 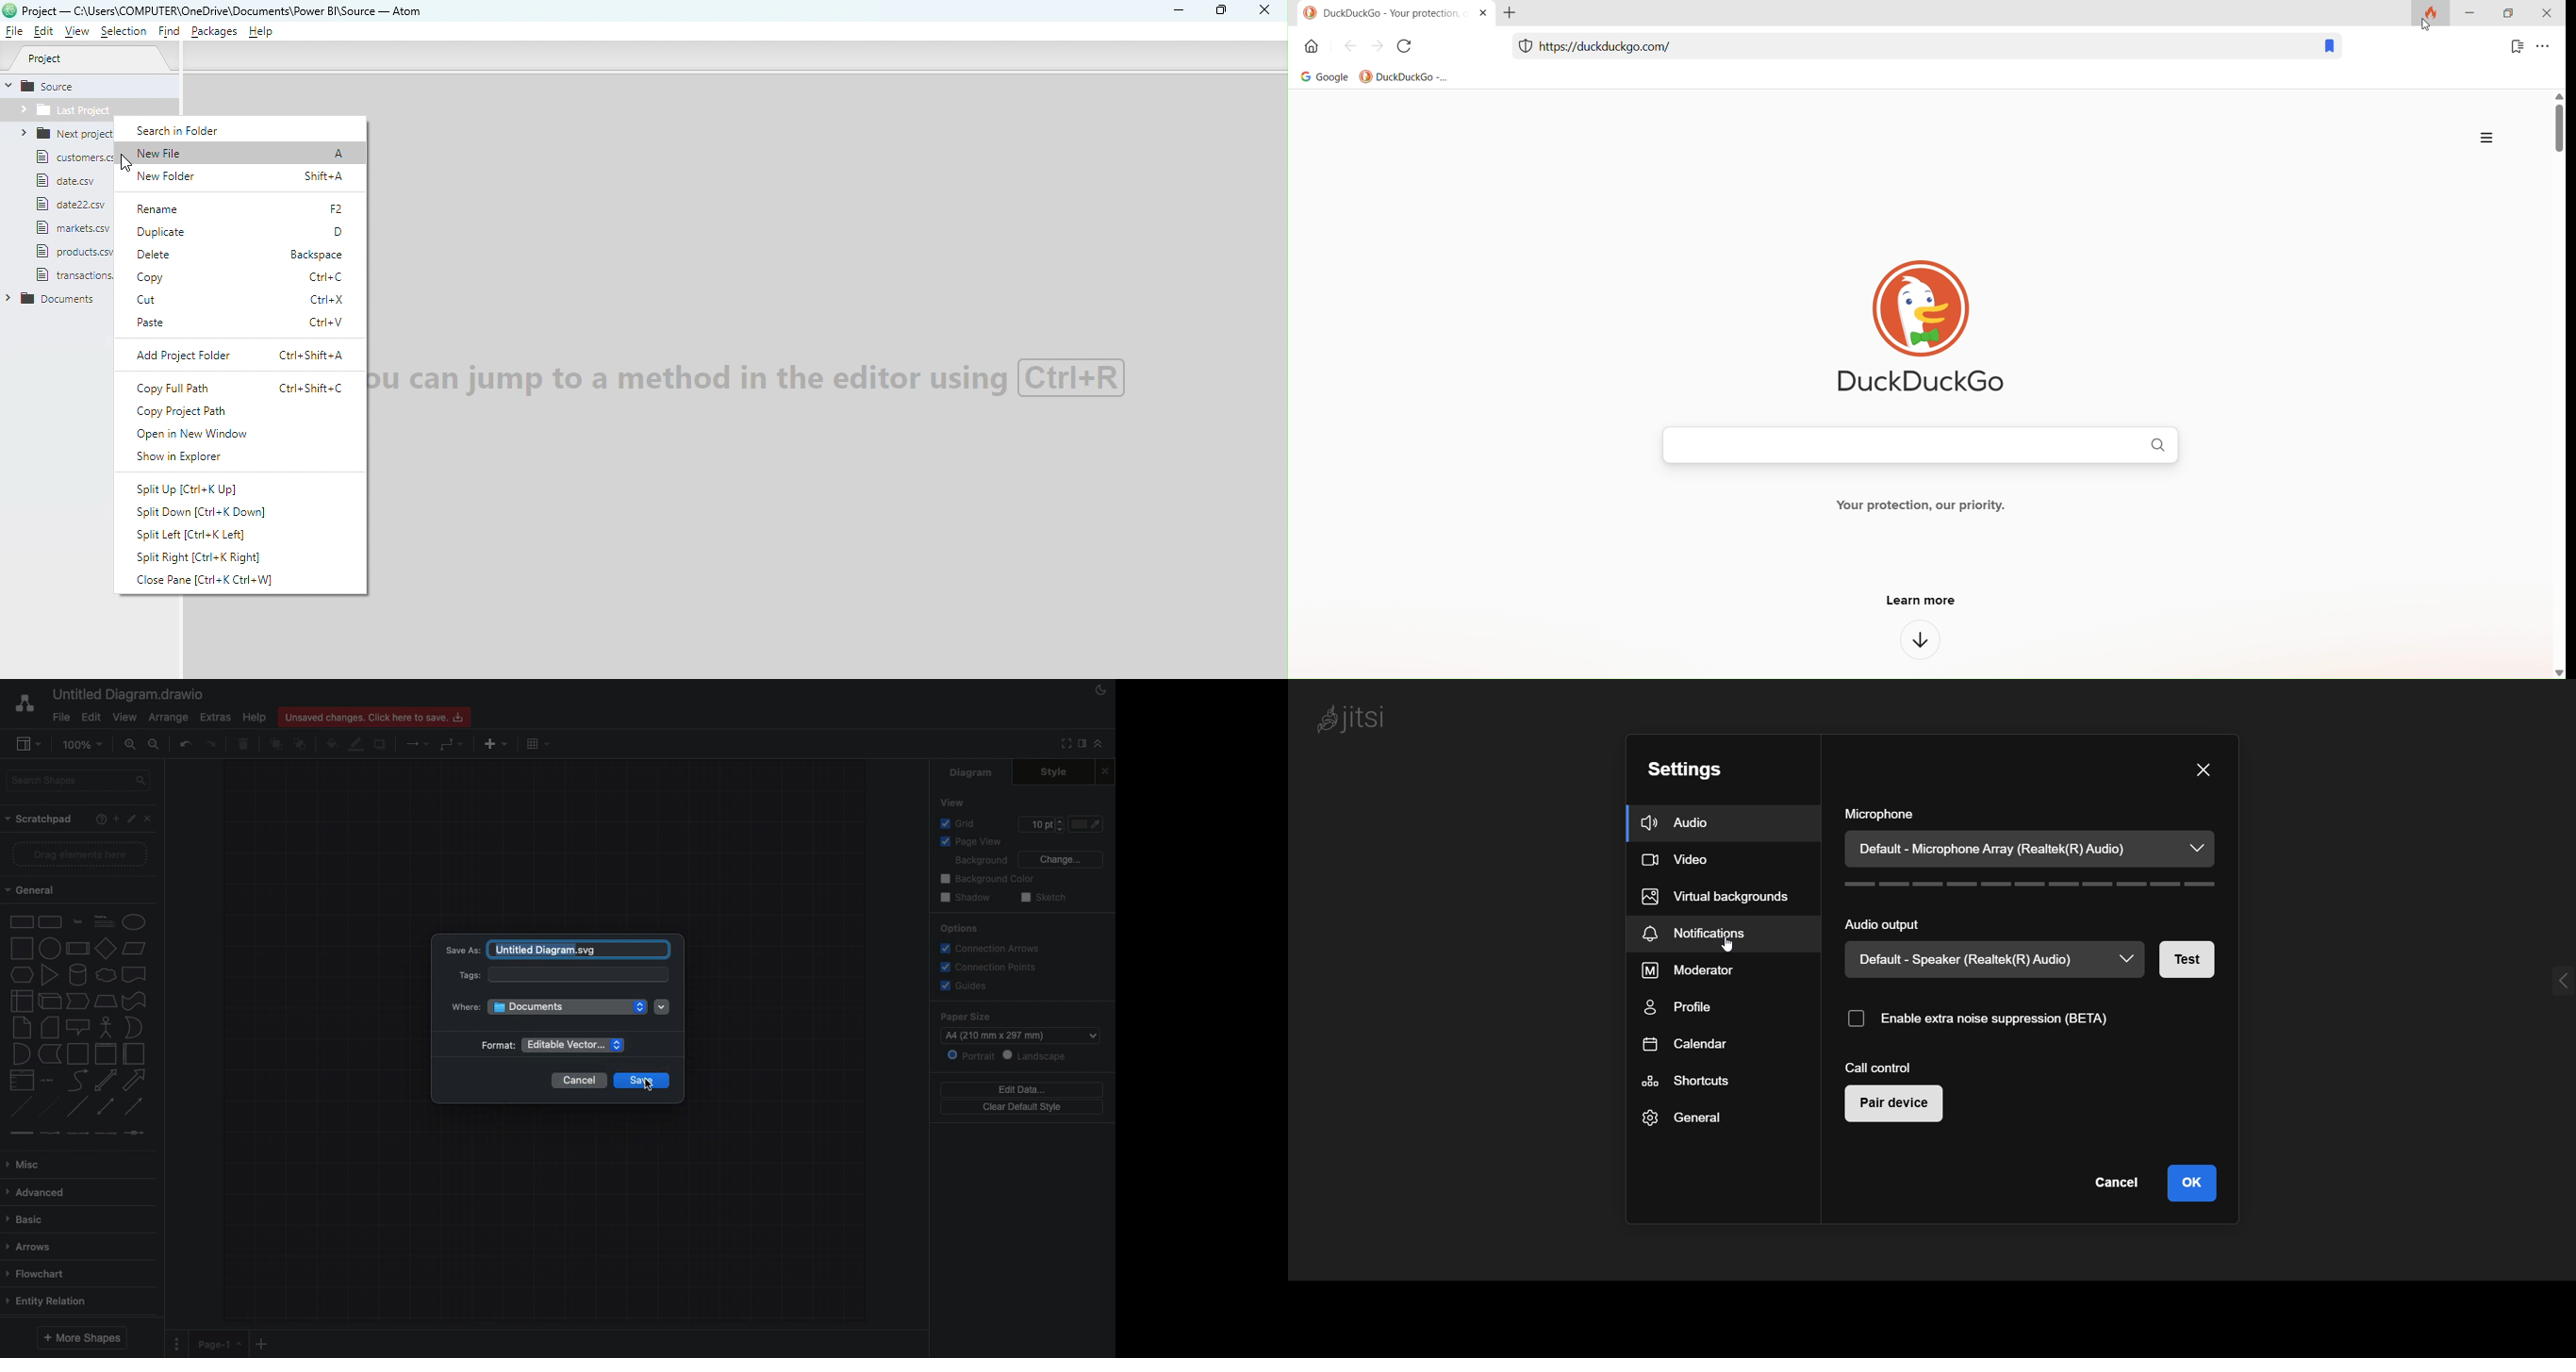 What do you see at coordinates (1694, 932) in the screenshot?
I see `notification` at bounding box center [1694, 932].